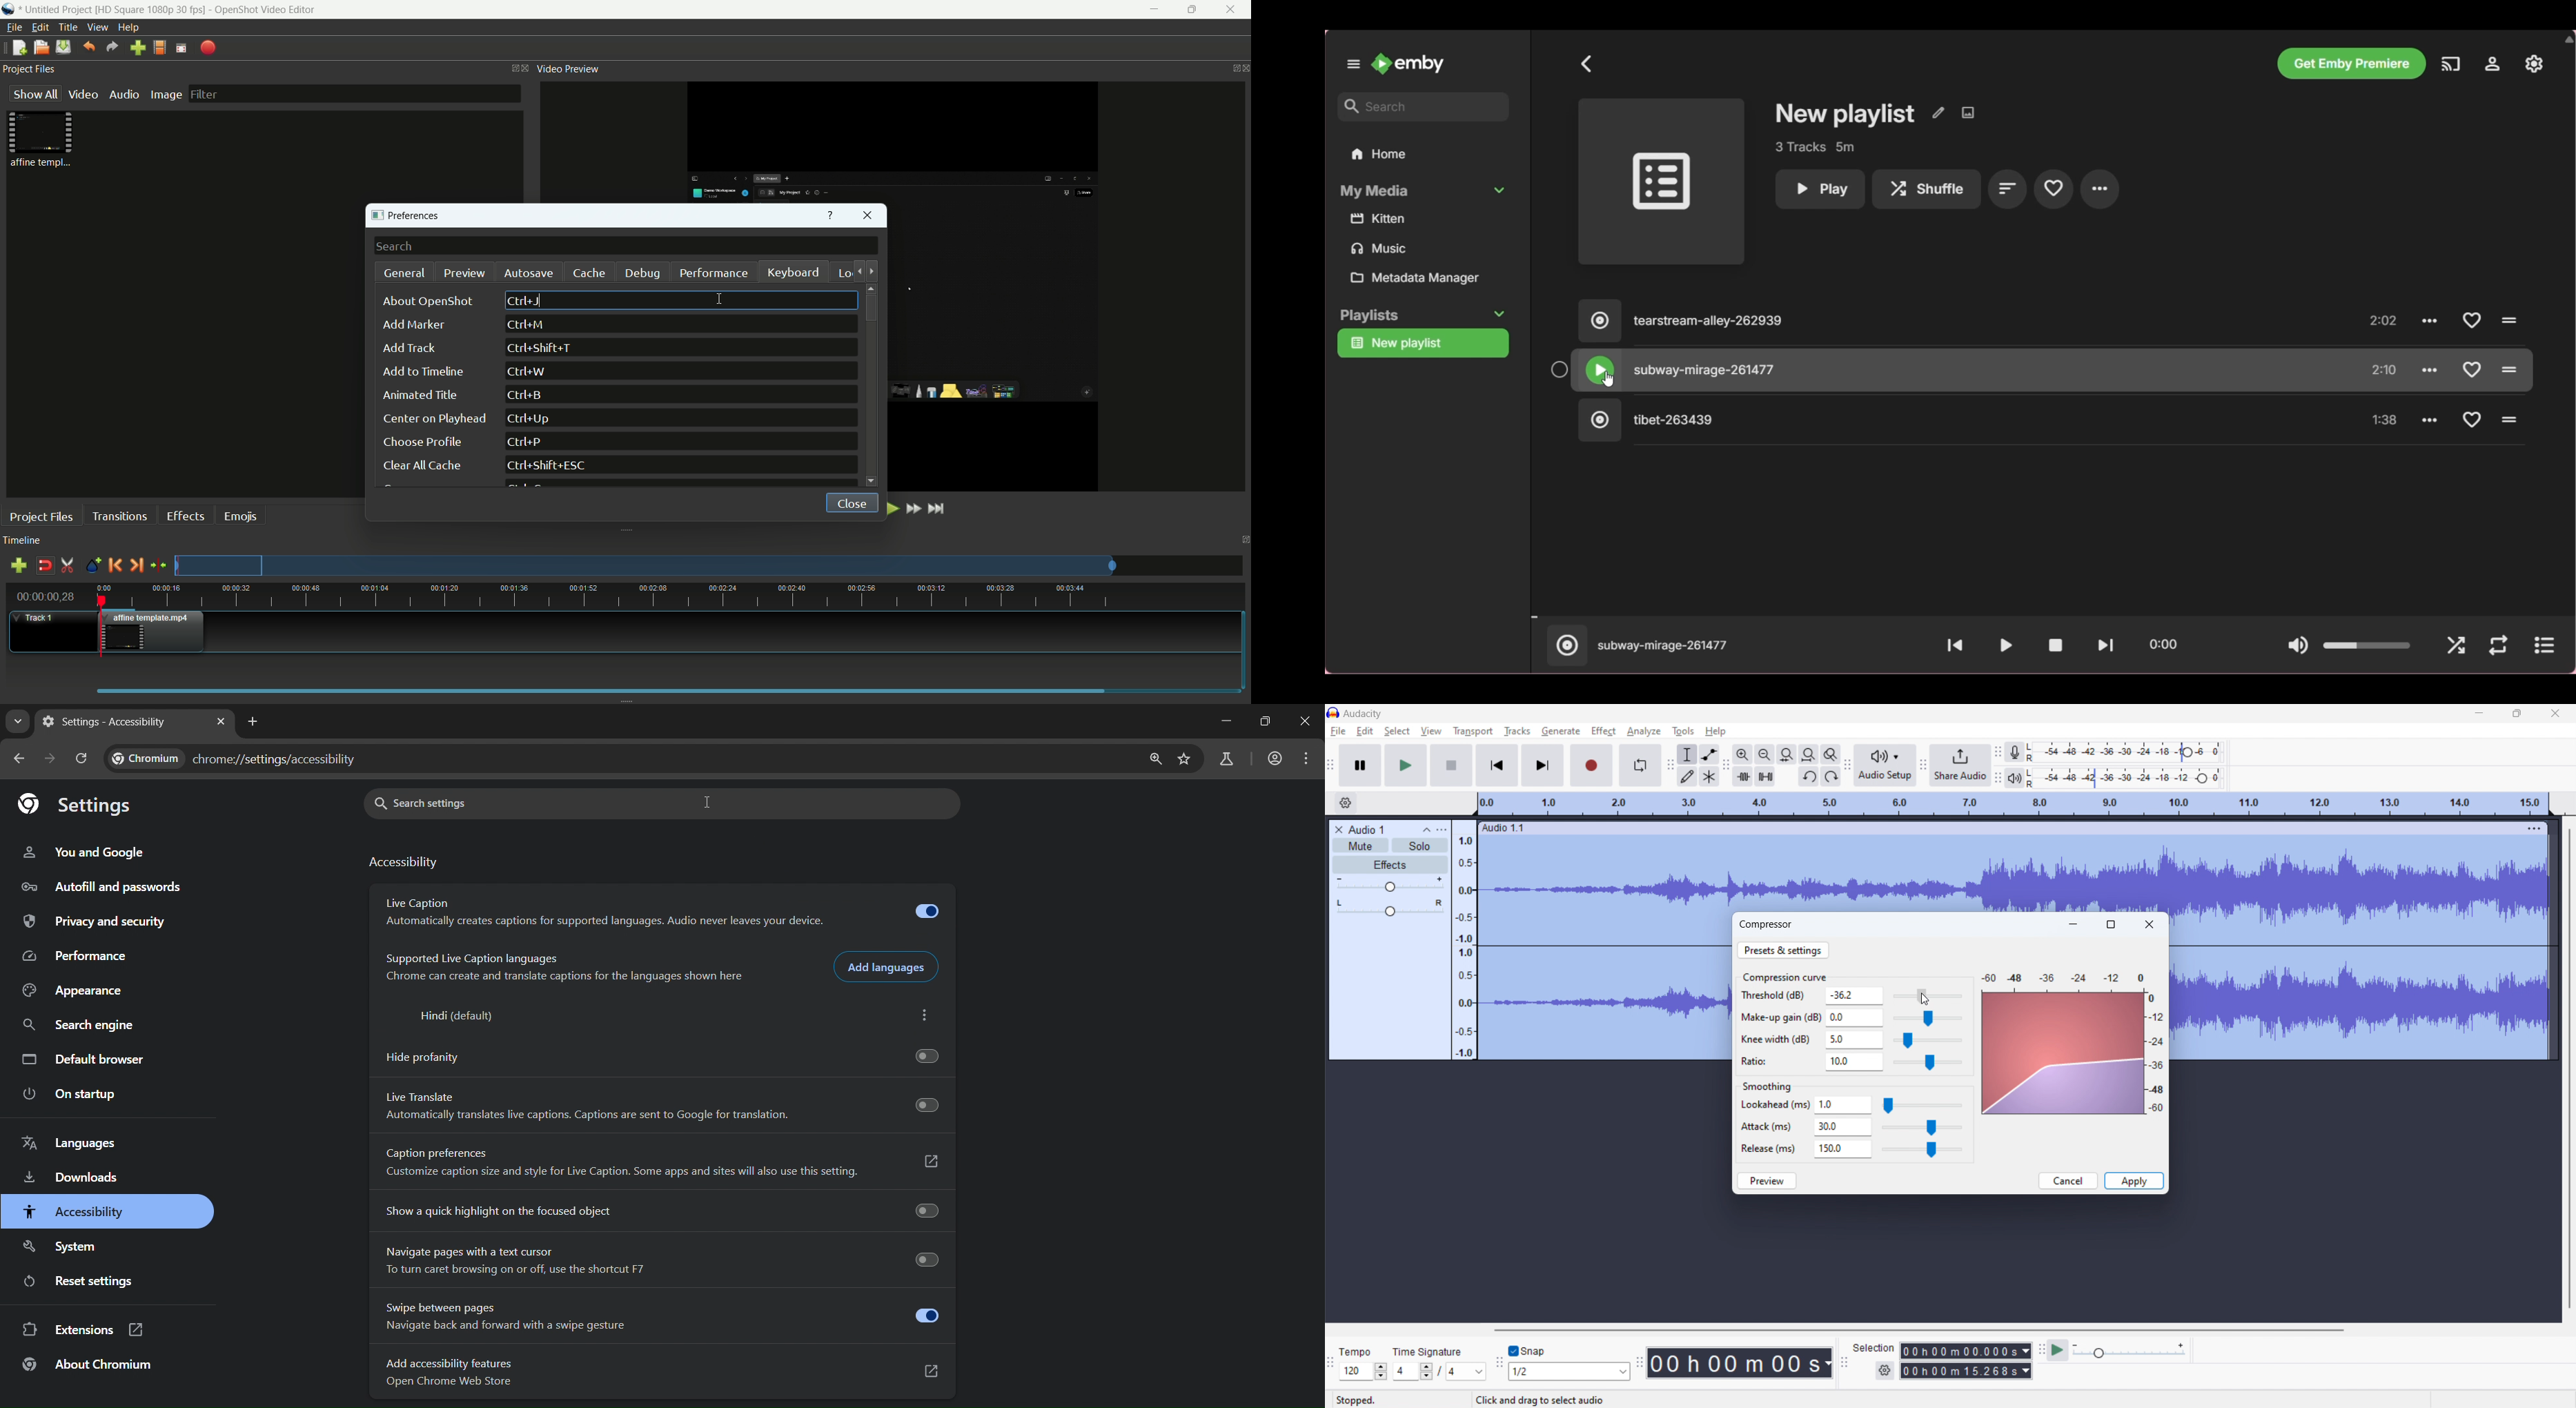 This screenshot has width=2576, height=1428. What do you see at coordinates (1473, 731) in the screenshot?
I see `transport` at bounding box center [1473, 731].